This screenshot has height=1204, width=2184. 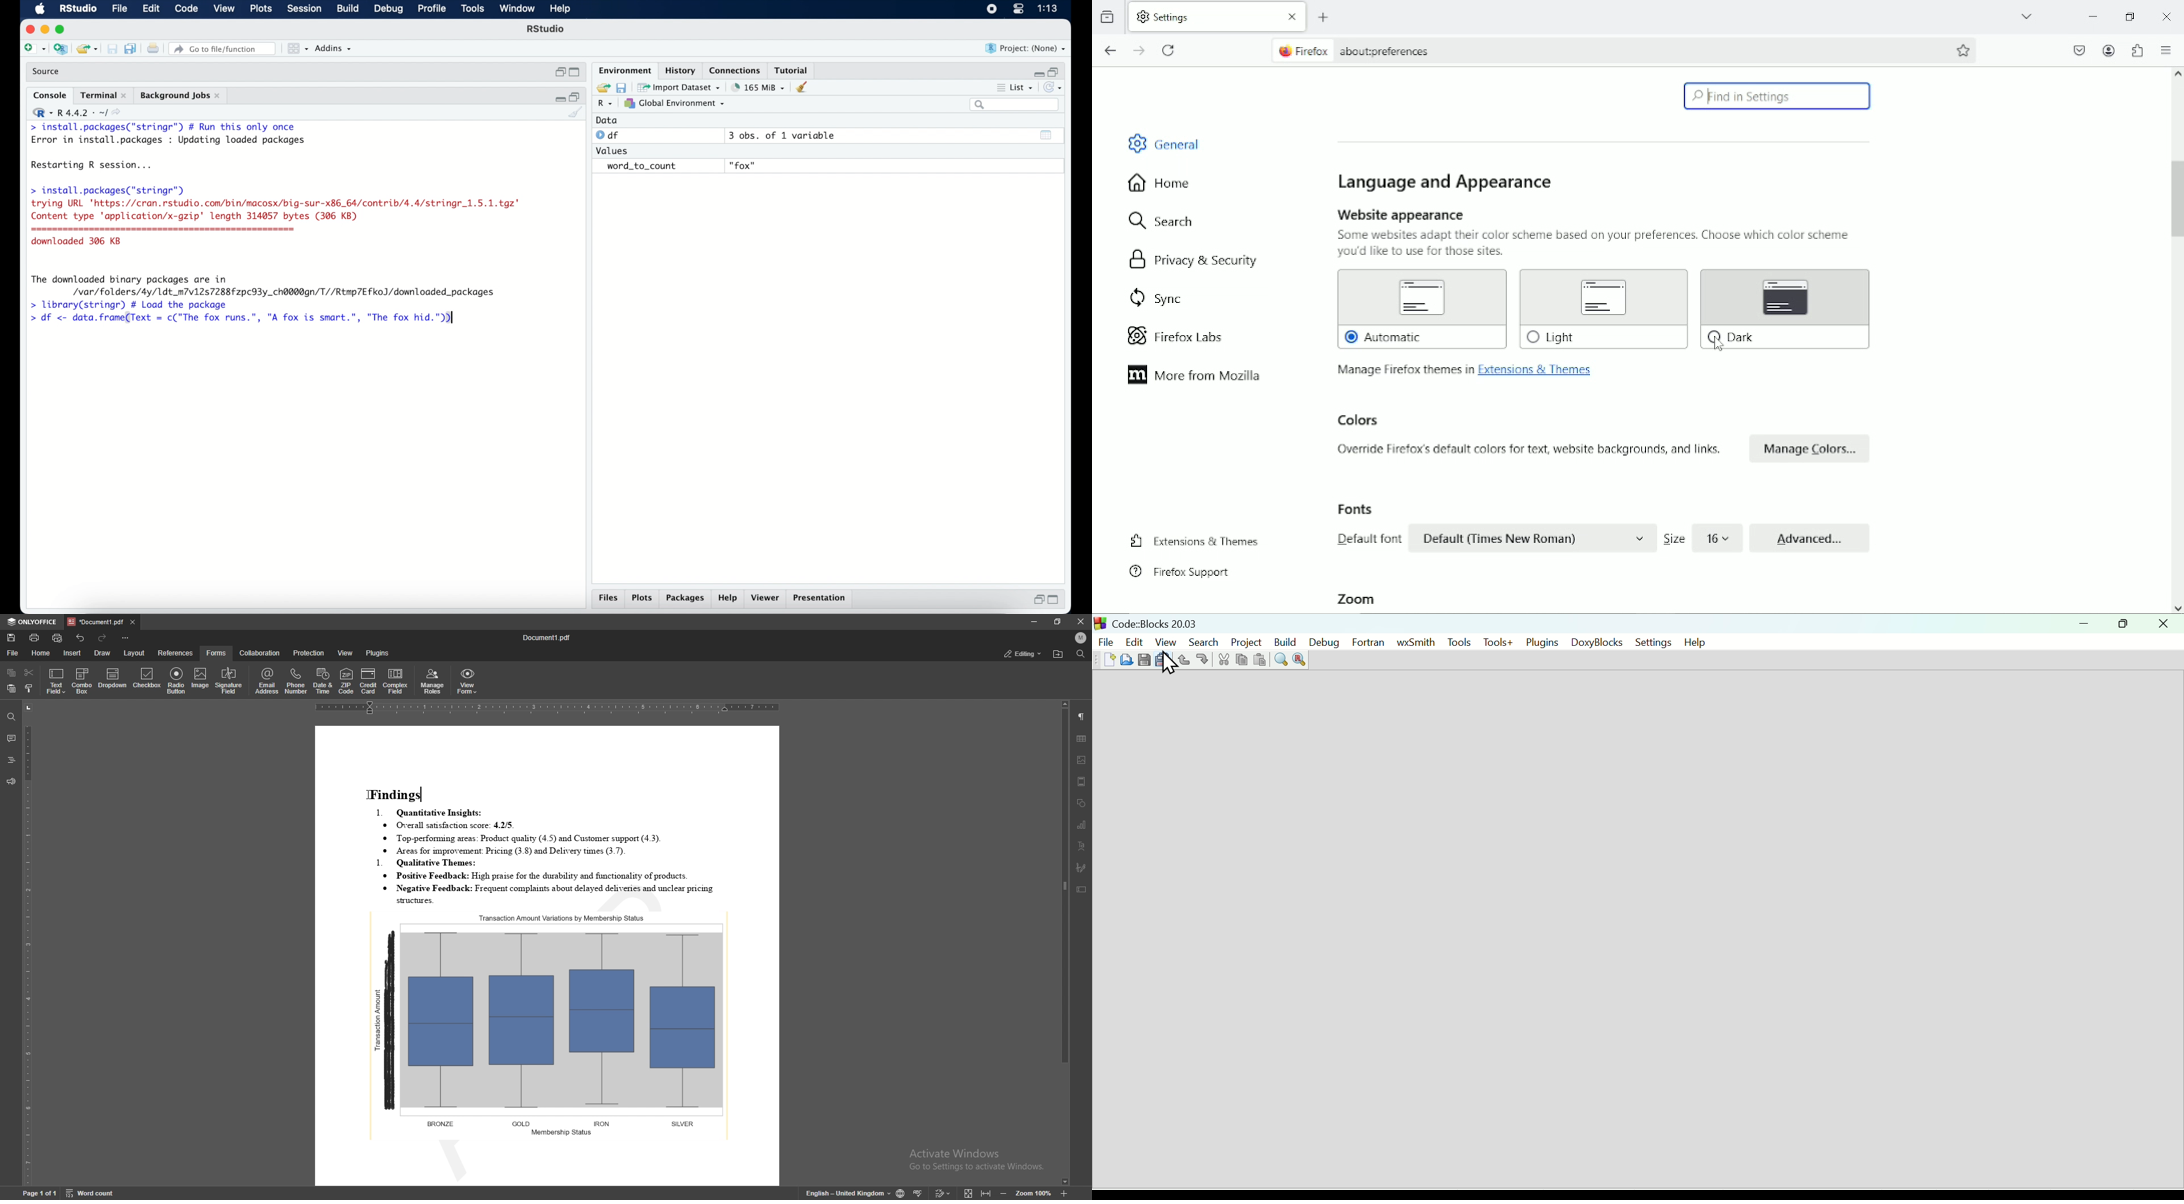 What do you see at coordinates (369, 681) in the screenshot?
I see `credit card` at bounding box center [369, 681].